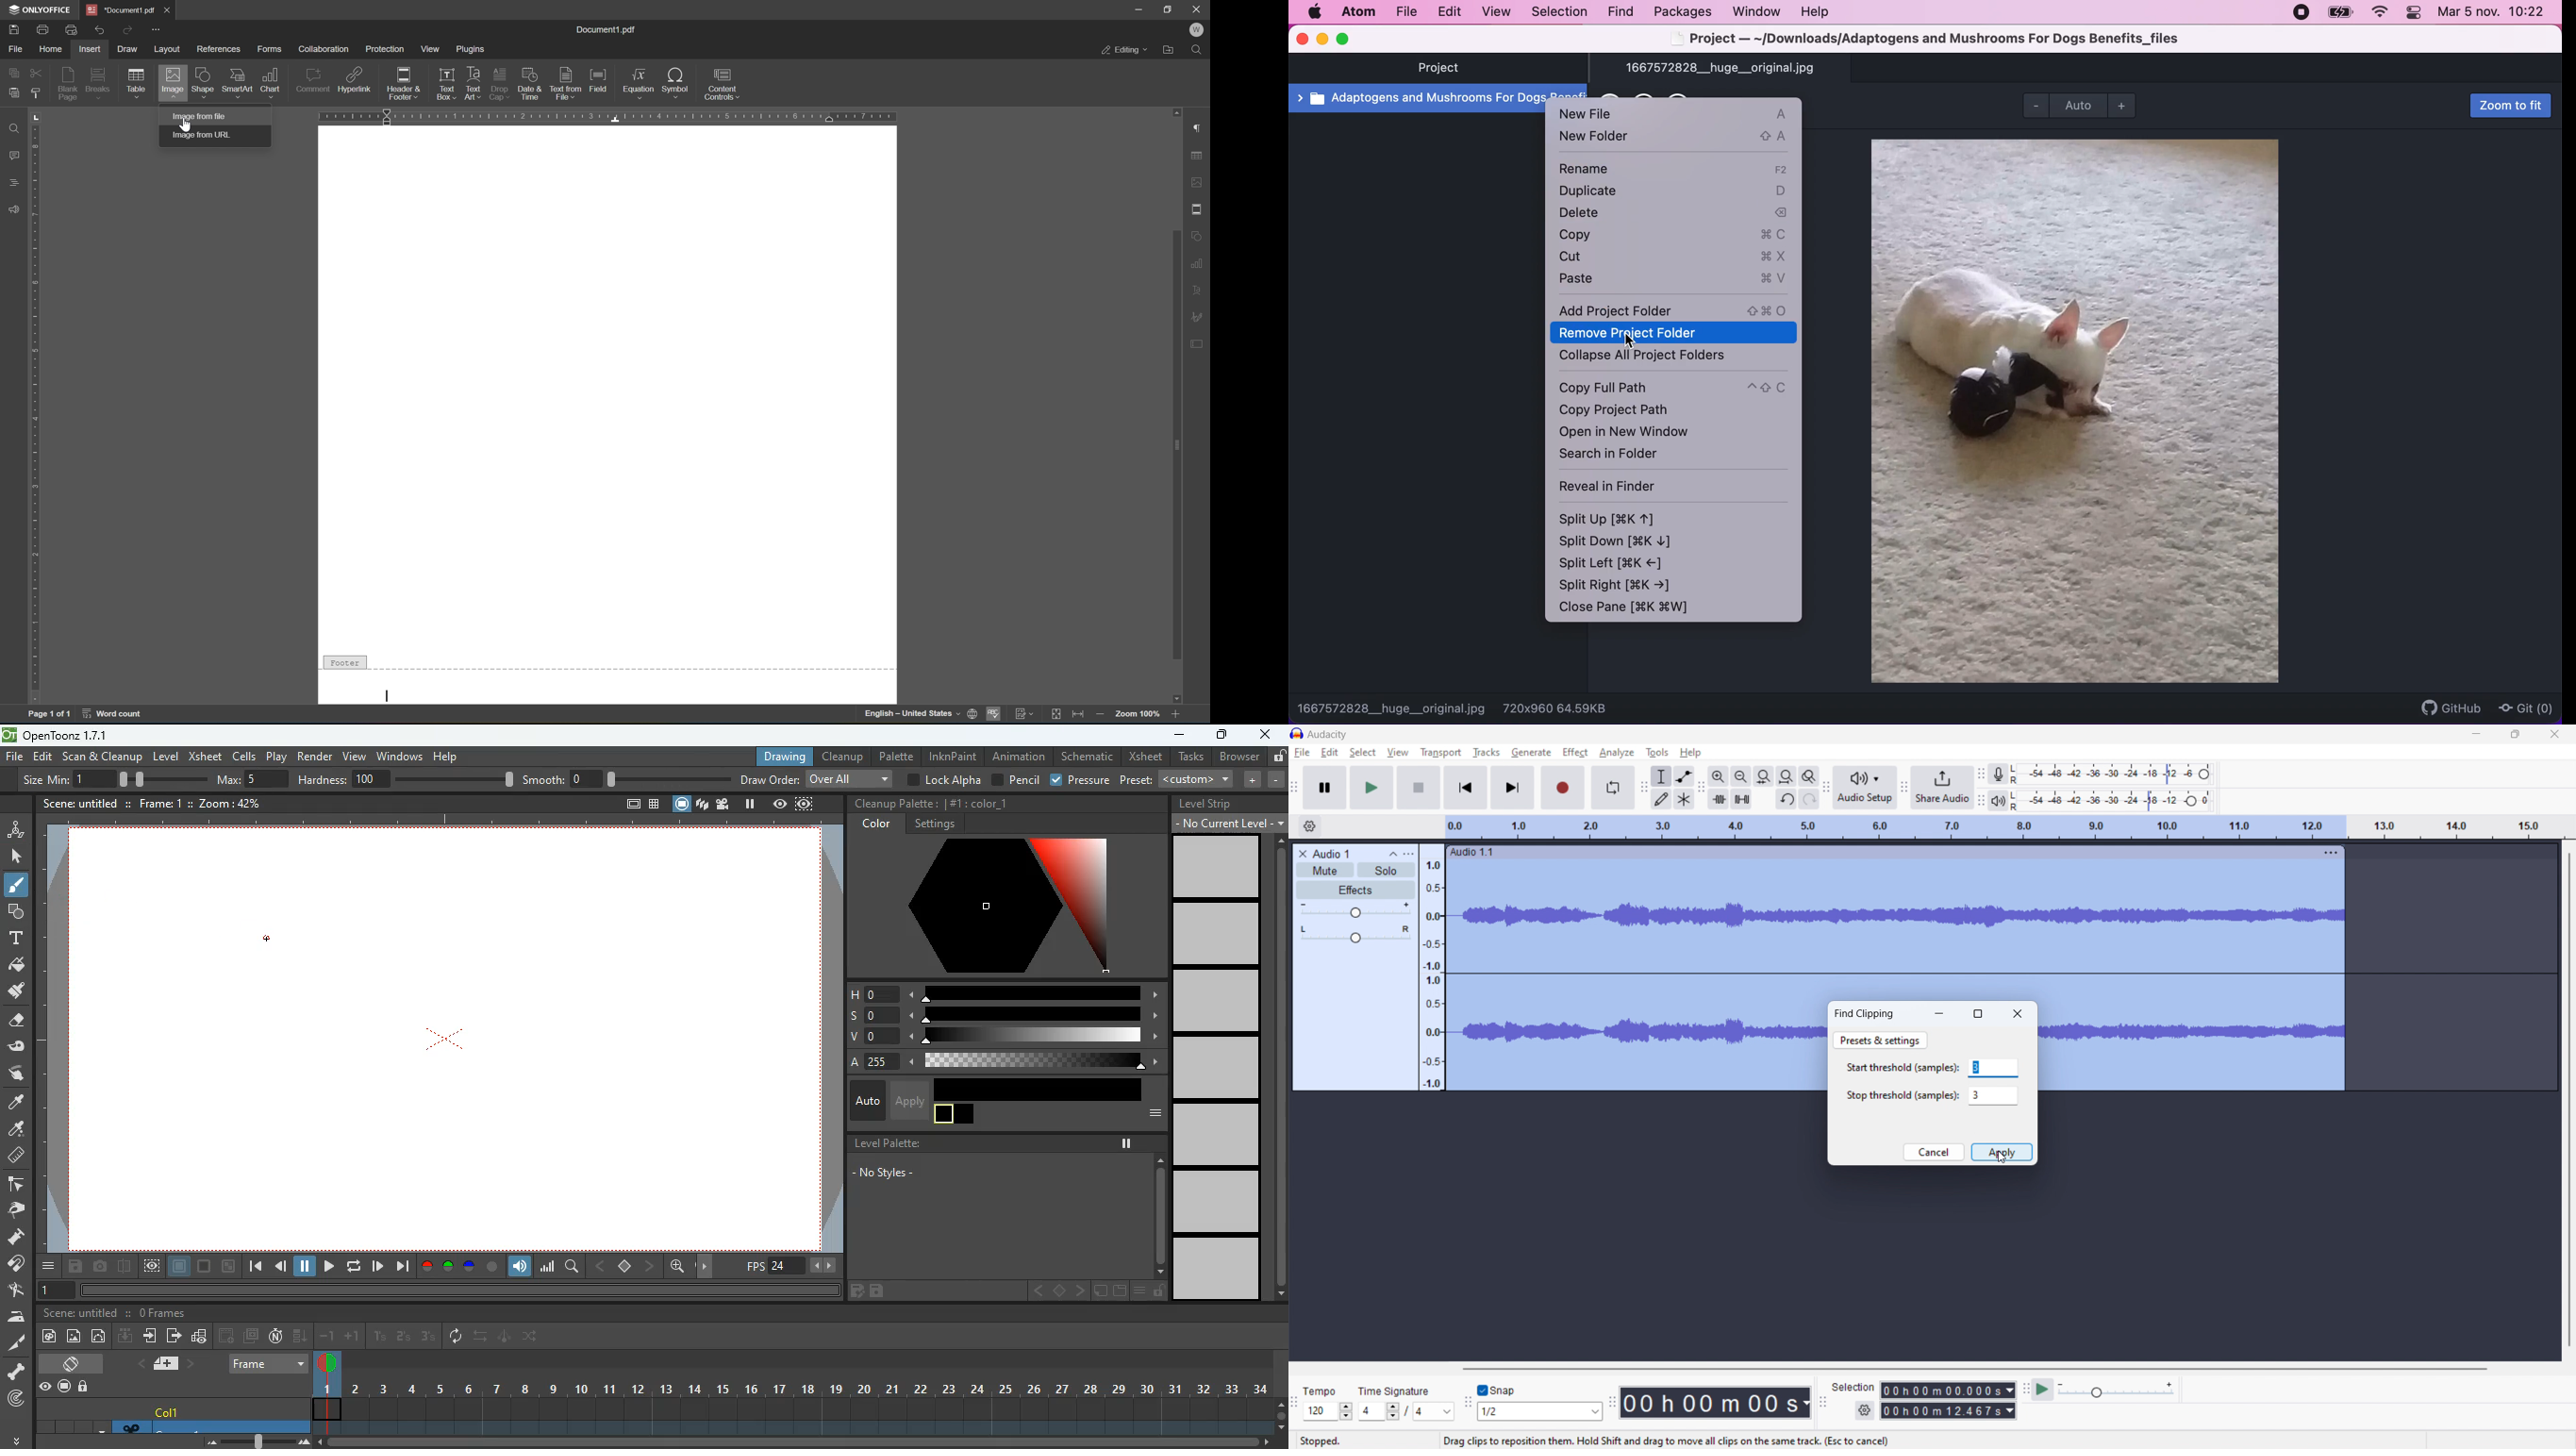 The image size is (2576, 1456). I want to click on Selection, so click(1858, 1386).